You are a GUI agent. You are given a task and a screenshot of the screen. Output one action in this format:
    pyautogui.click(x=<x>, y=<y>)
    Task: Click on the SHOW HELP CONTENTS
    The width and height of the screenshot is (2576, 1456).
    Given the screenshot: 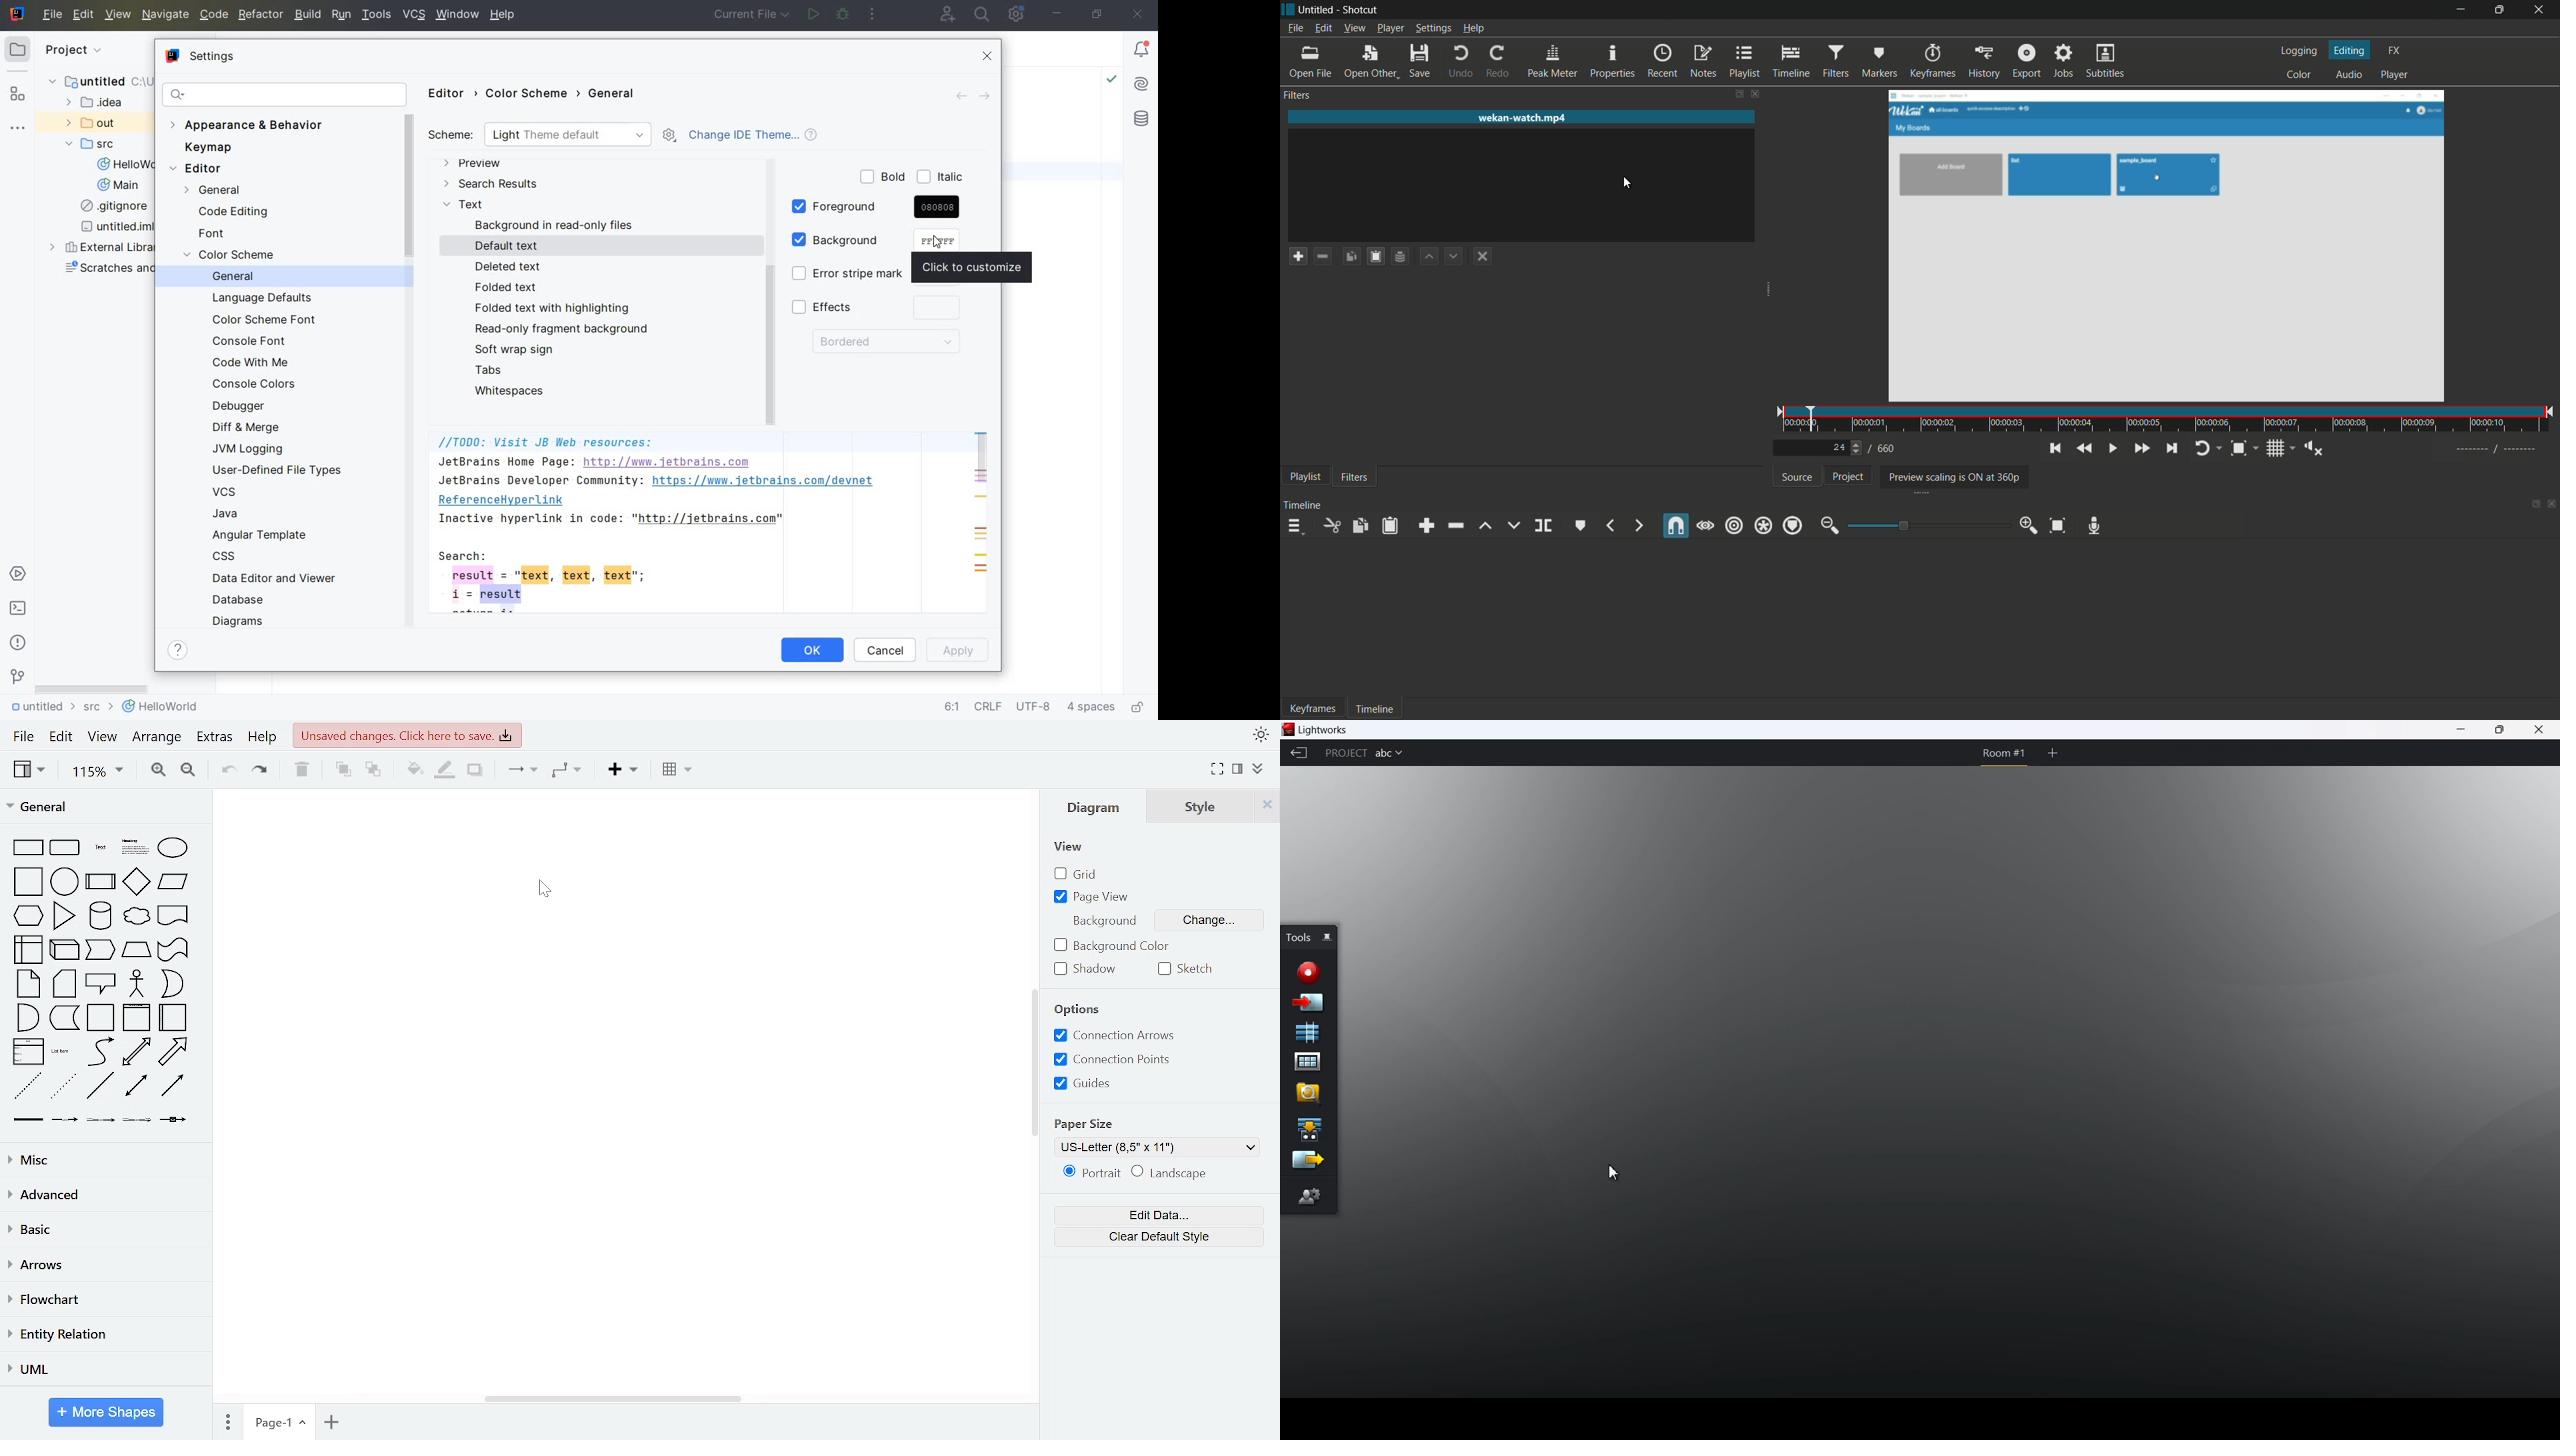 What is the action you would take?
    pyautogui.click(x=180, y=652)
    